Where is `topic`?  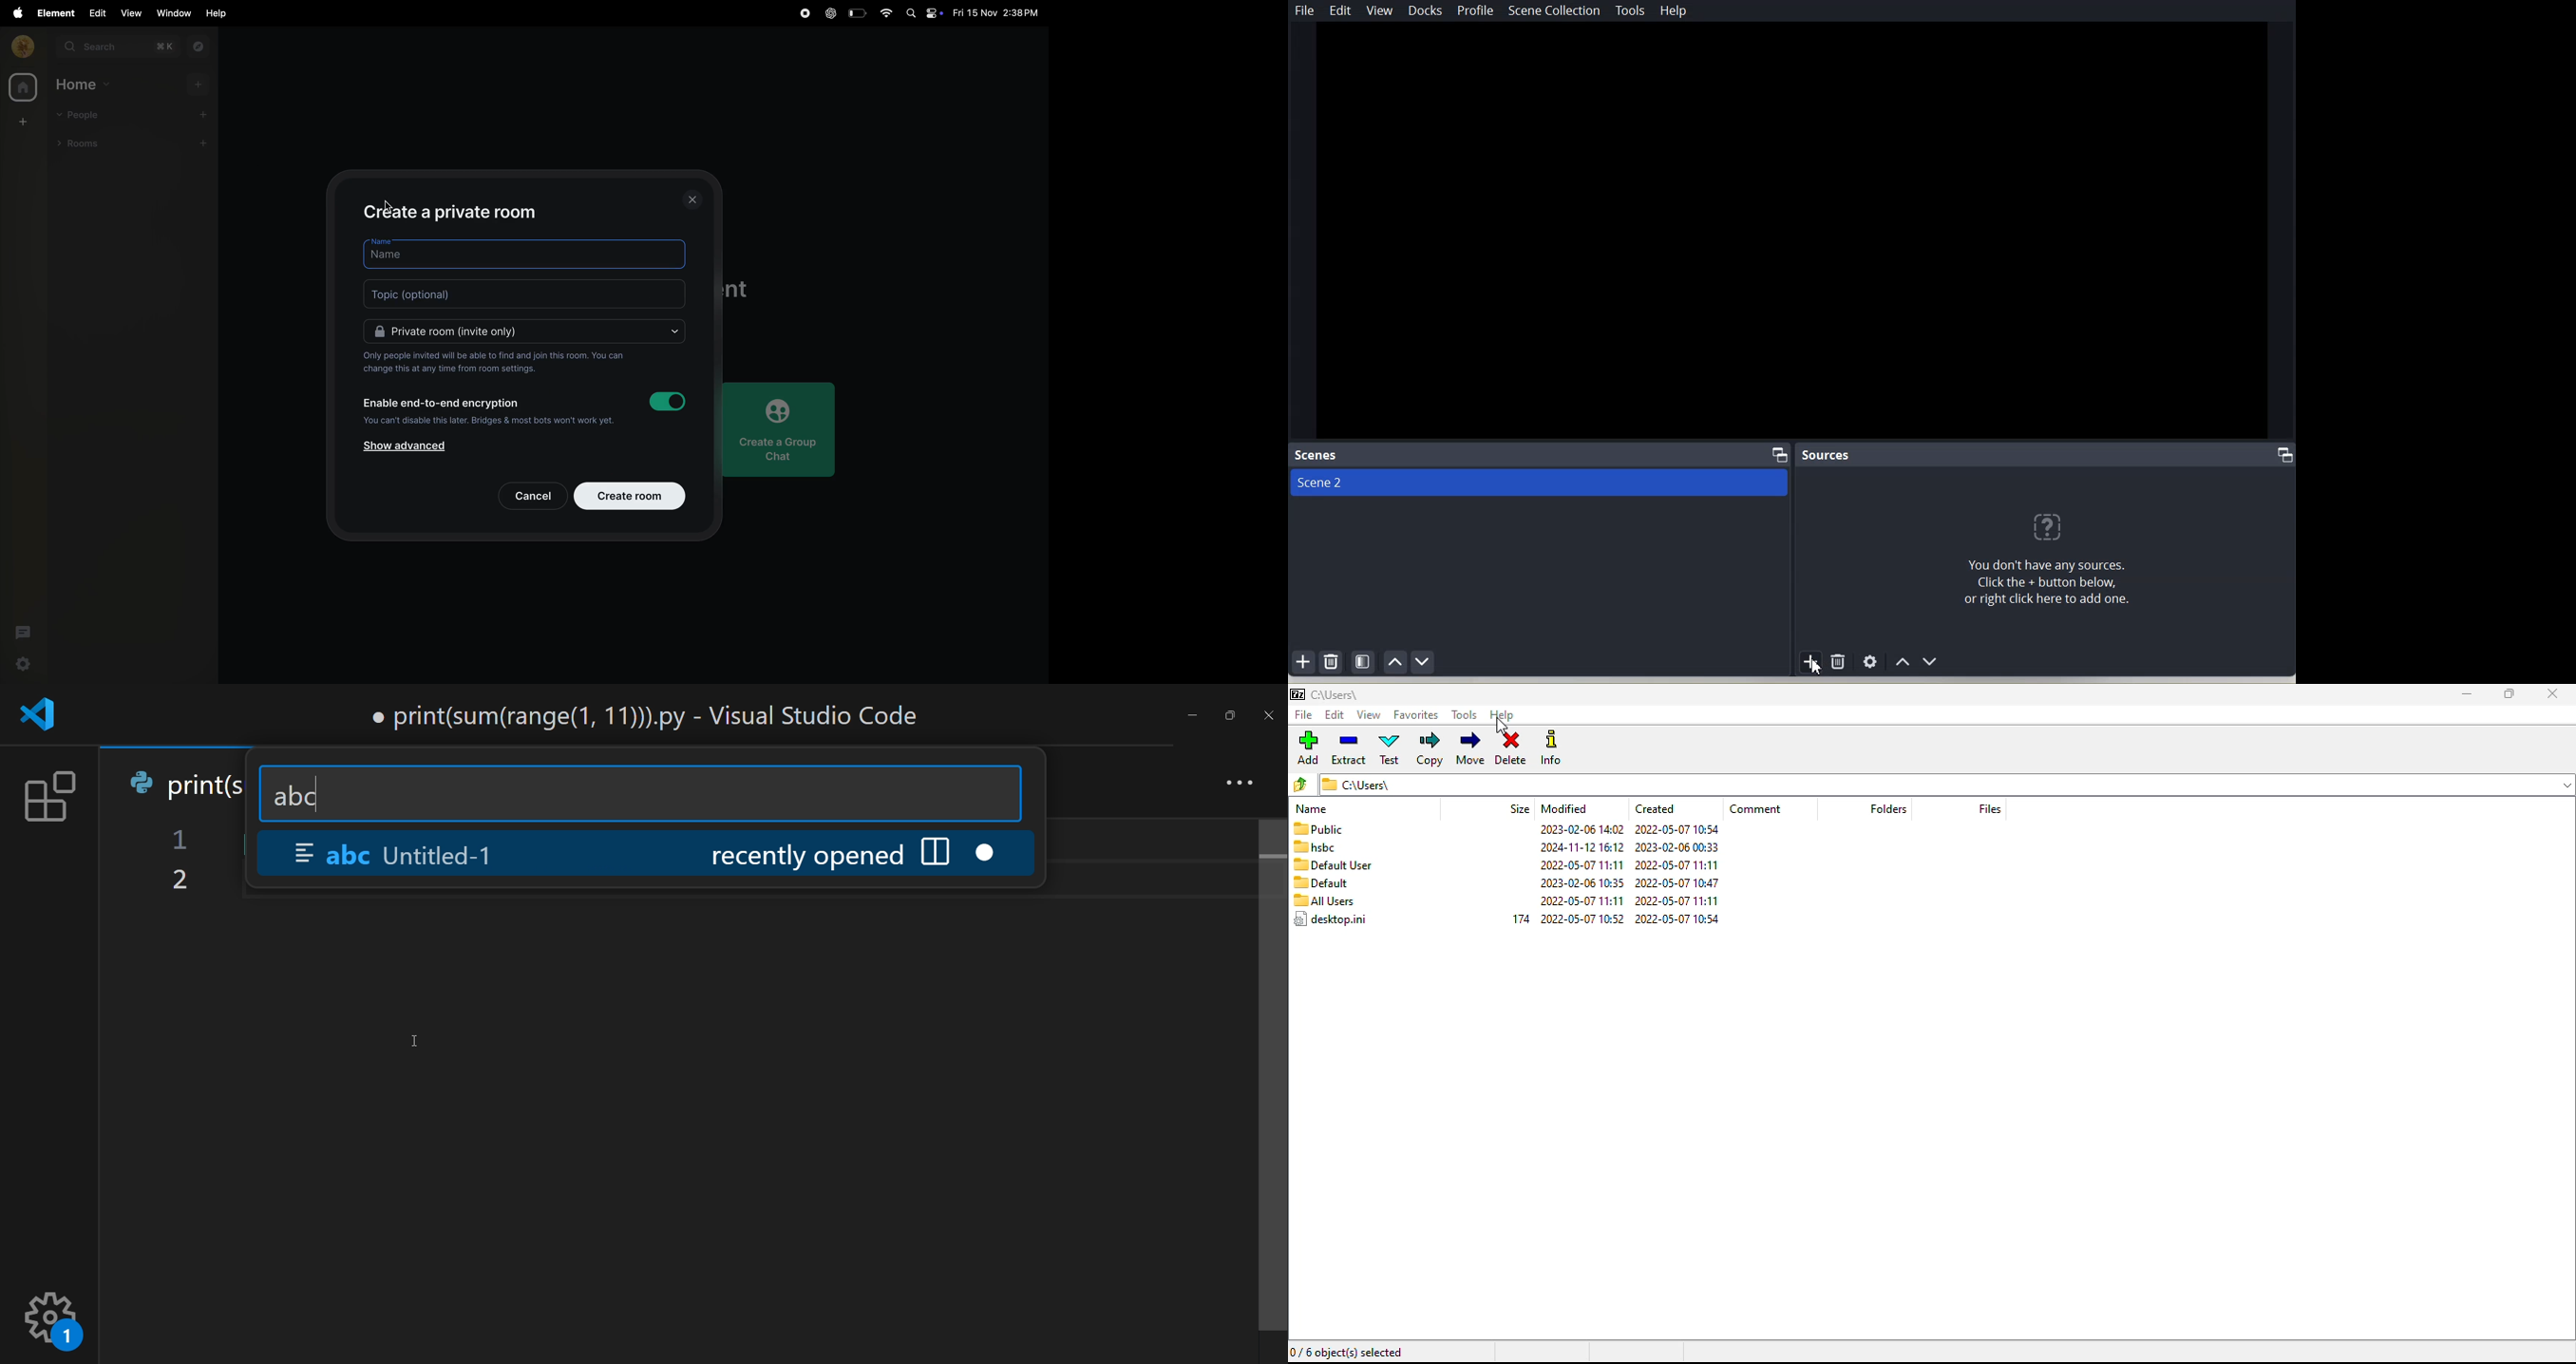
topic is located at coordinates (527, 294).